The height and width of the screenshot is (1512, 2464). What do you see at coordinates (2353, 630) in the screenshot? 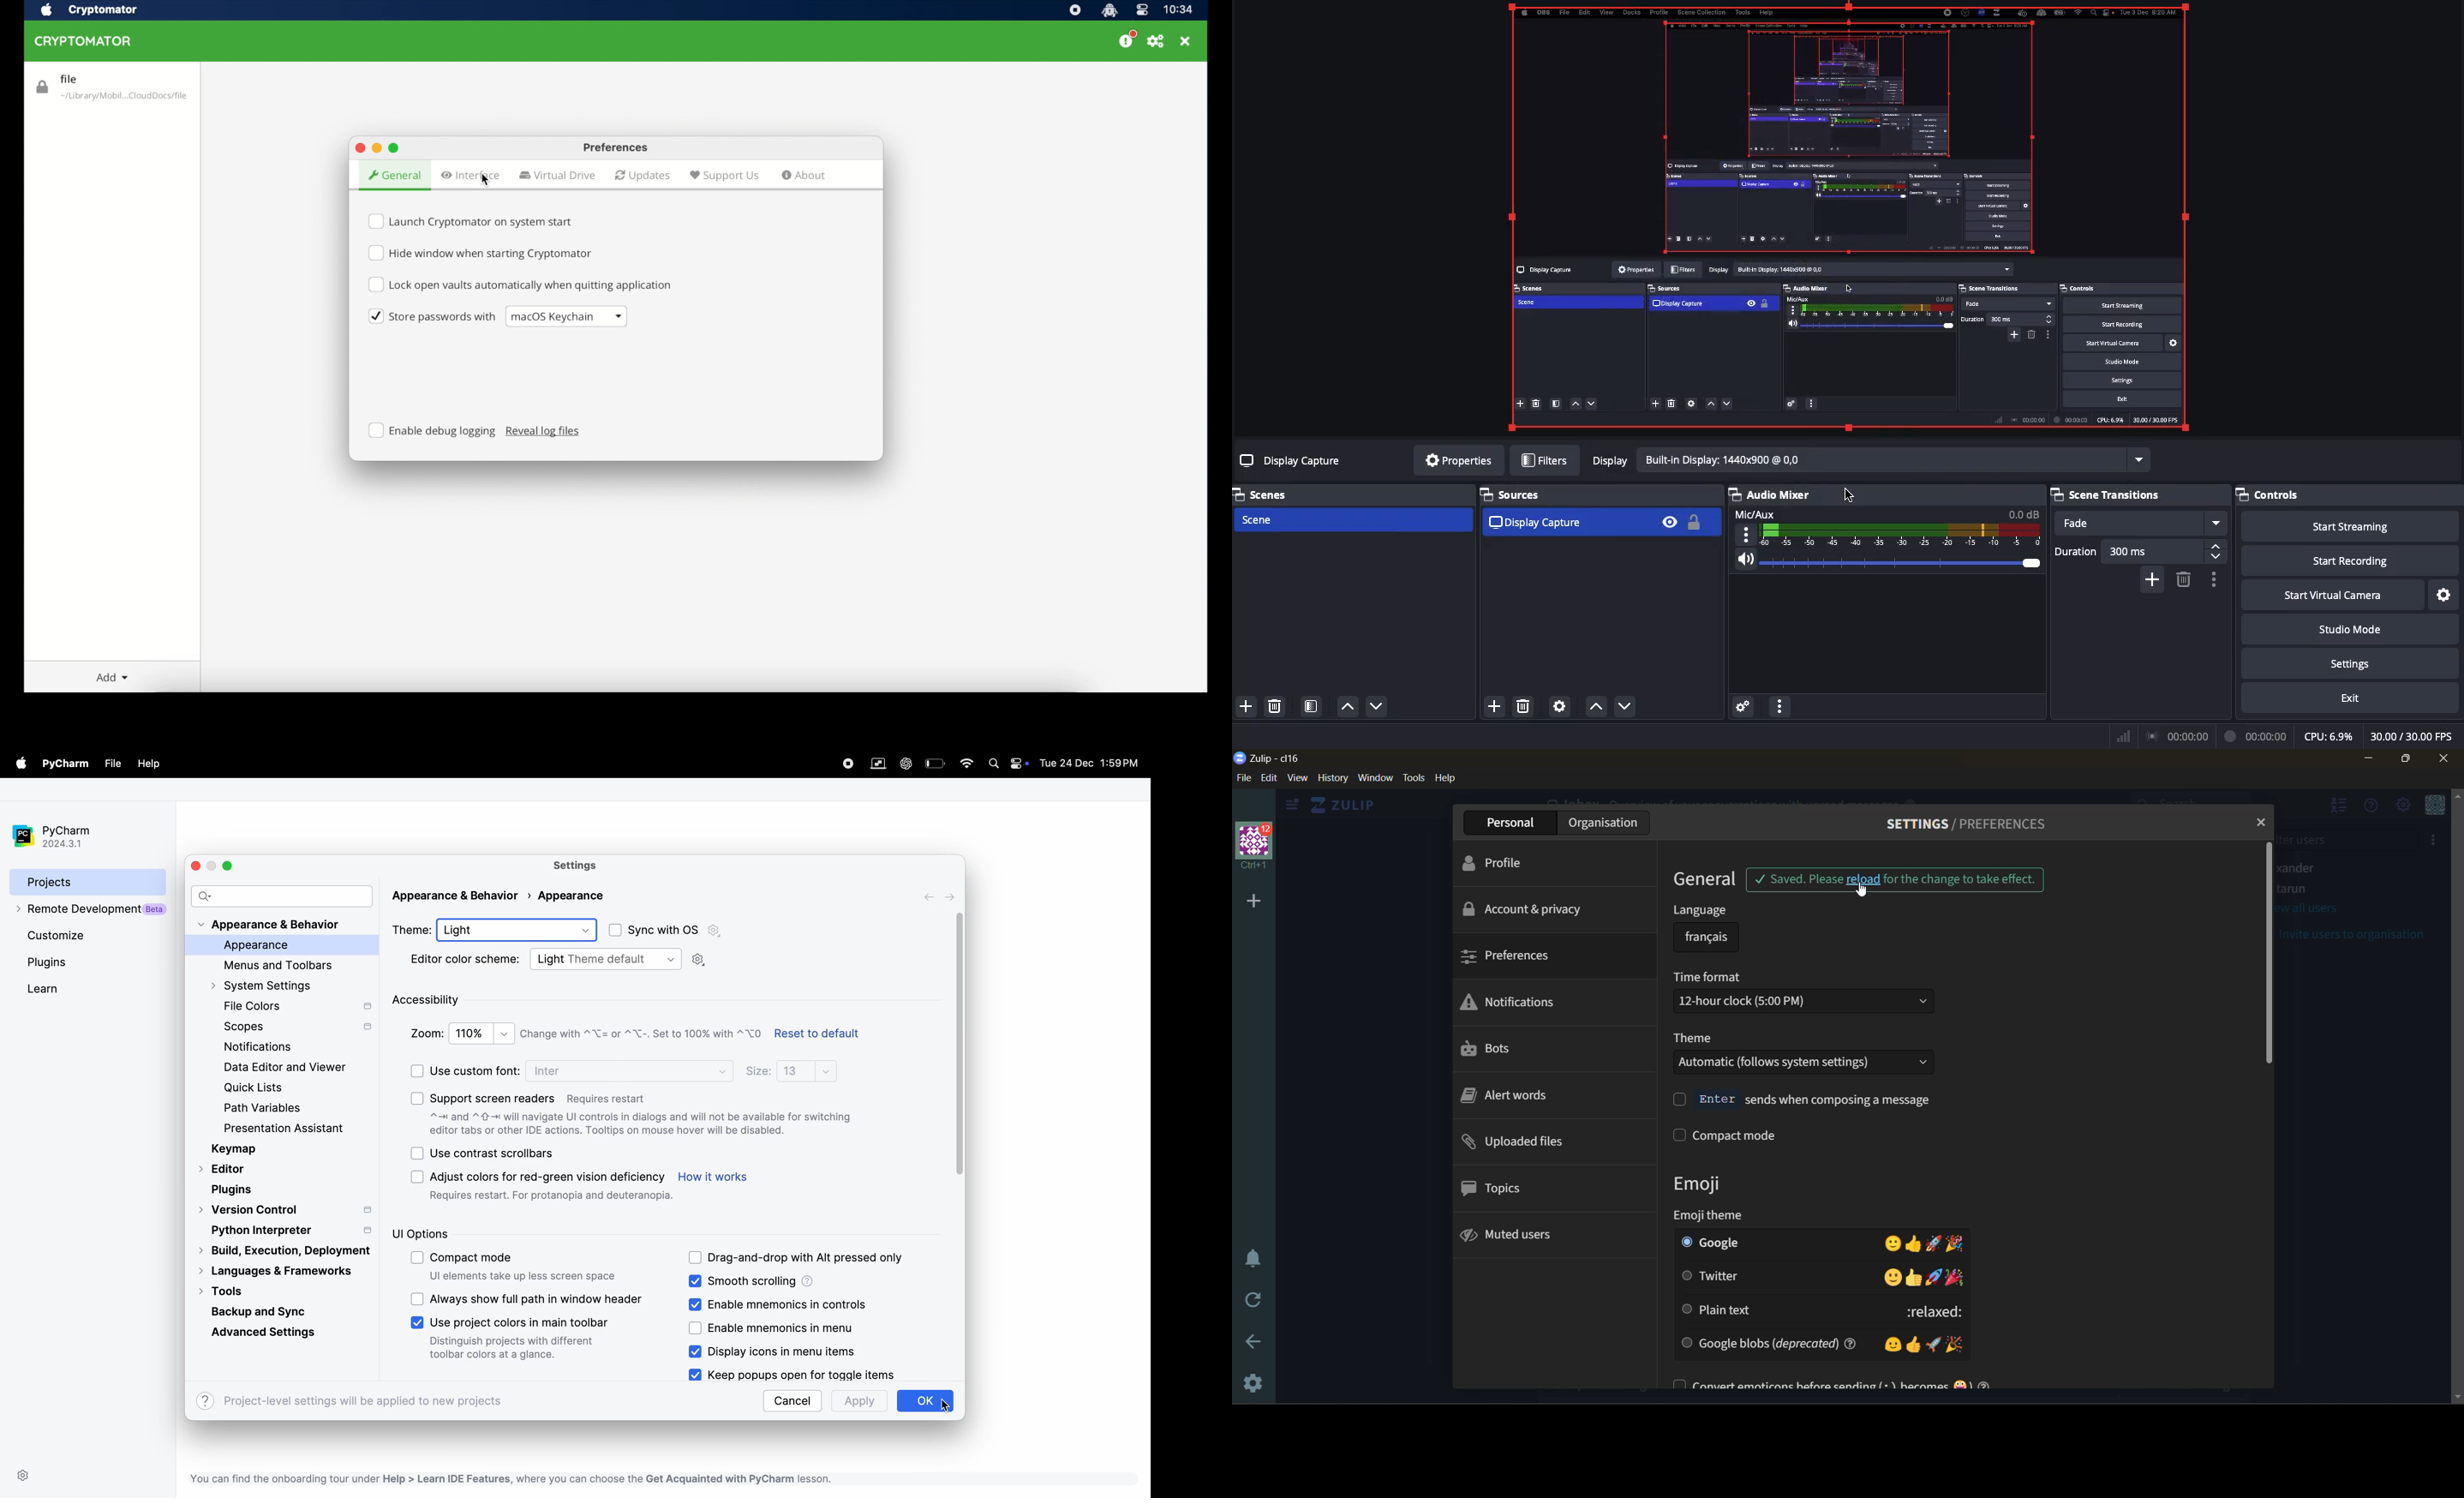
I see `Studio mode` at bounding box center [2353, 630].